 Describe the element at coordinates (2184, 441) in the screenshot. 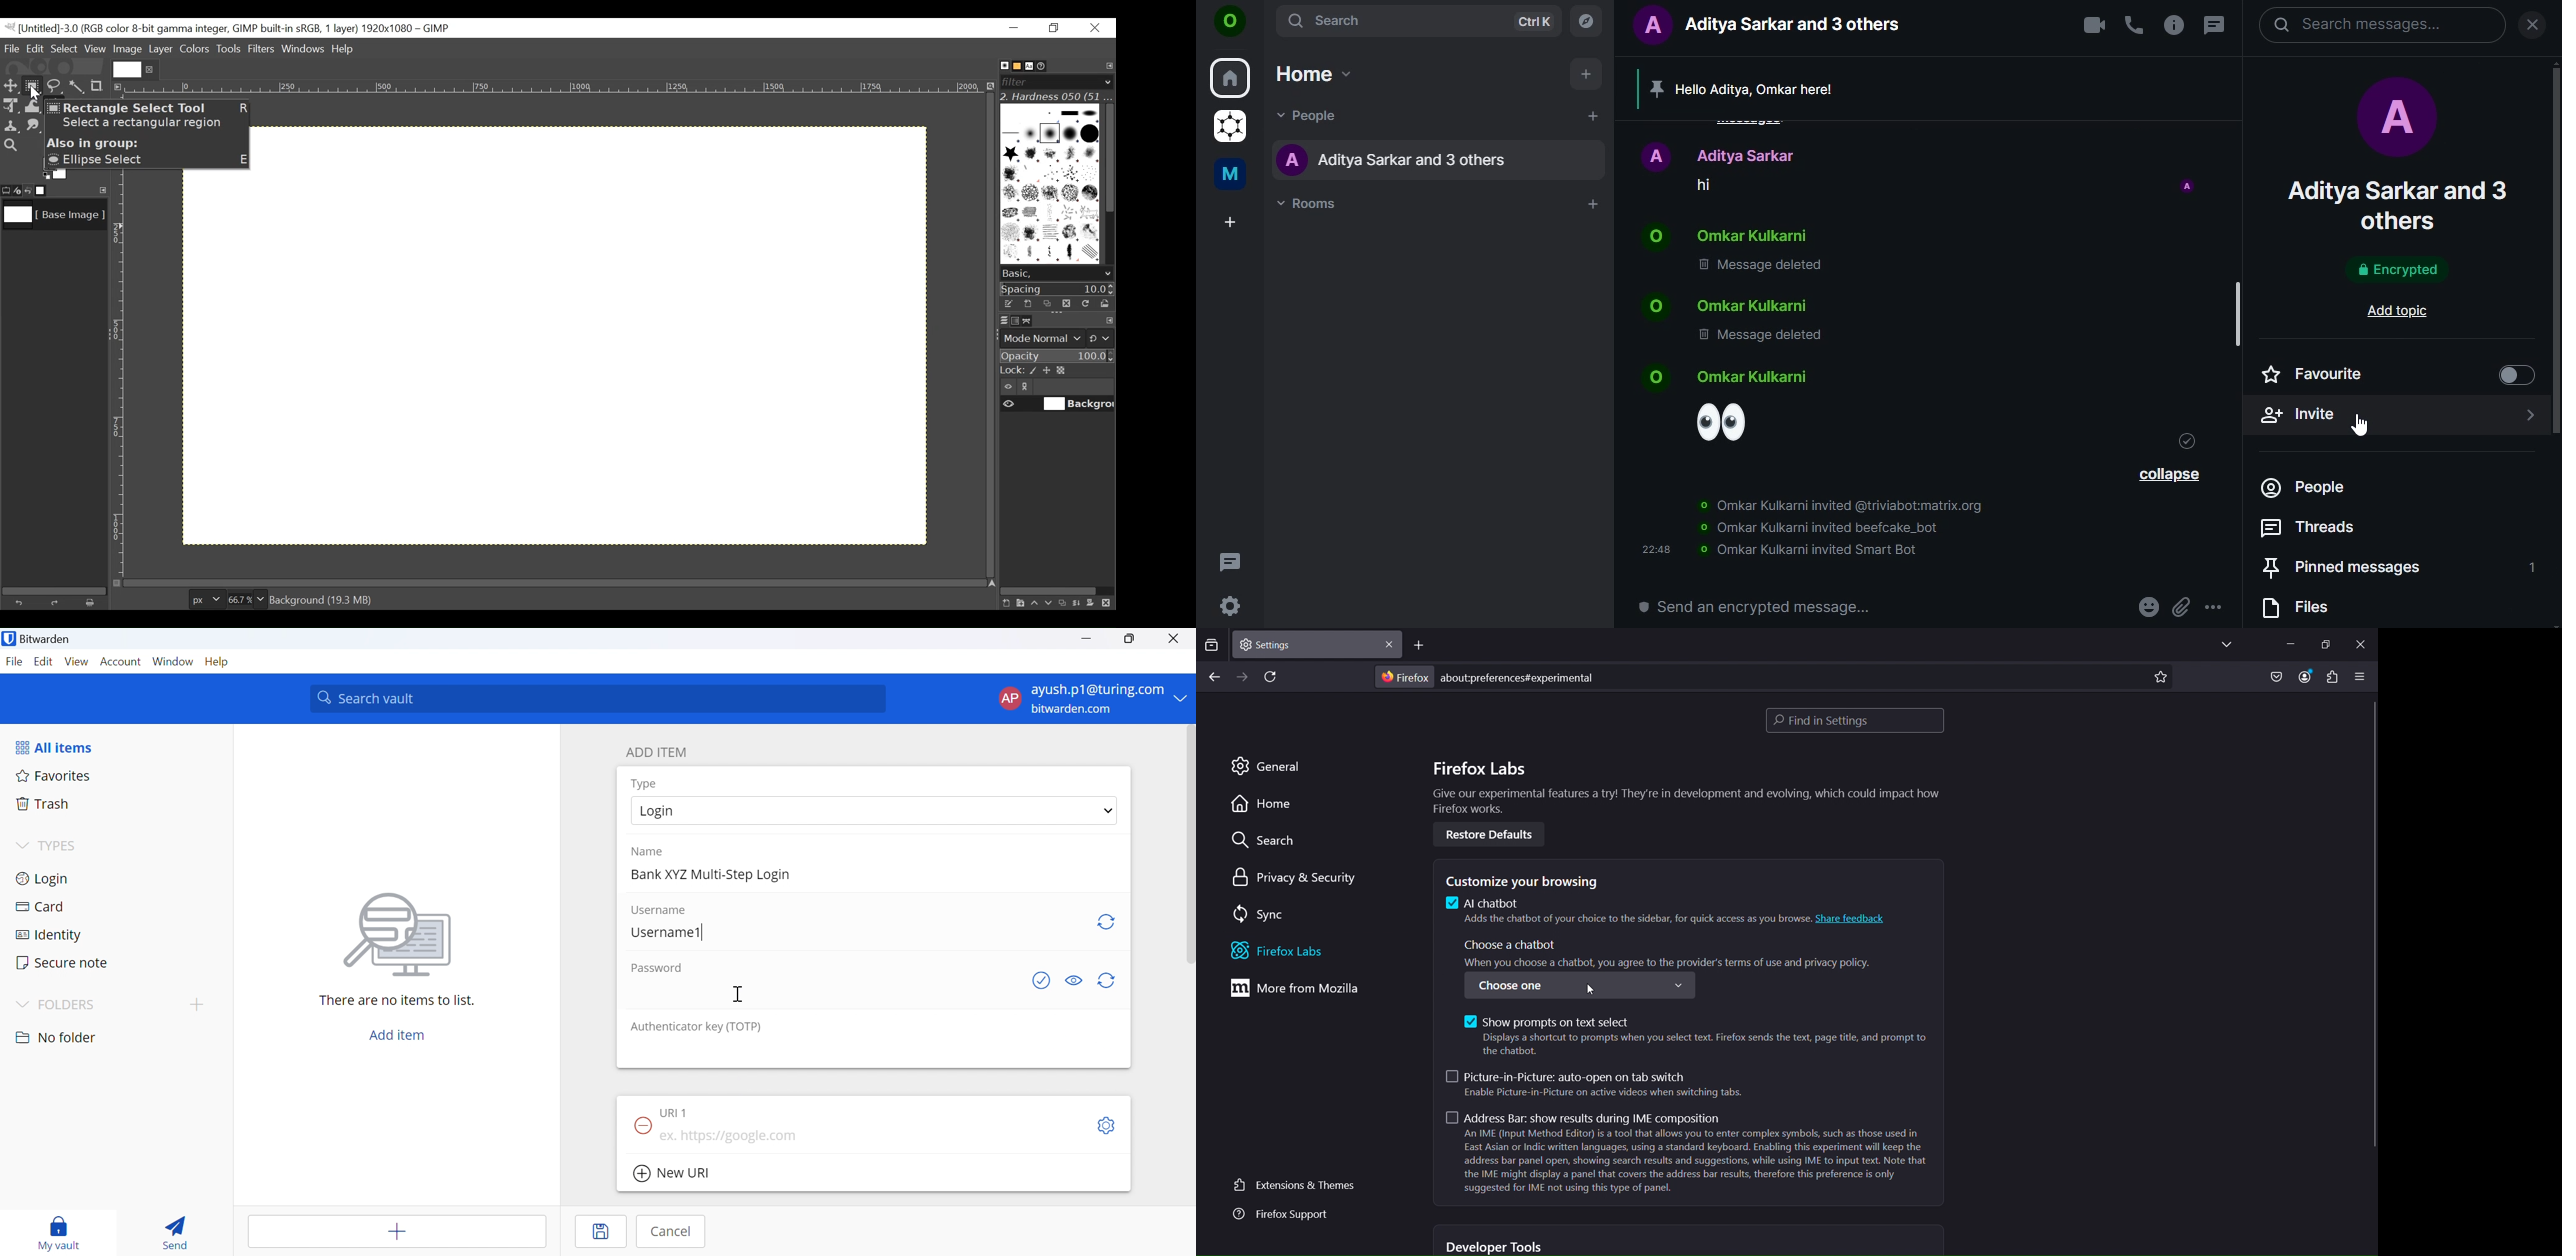

I see `message sent icon` at that location.